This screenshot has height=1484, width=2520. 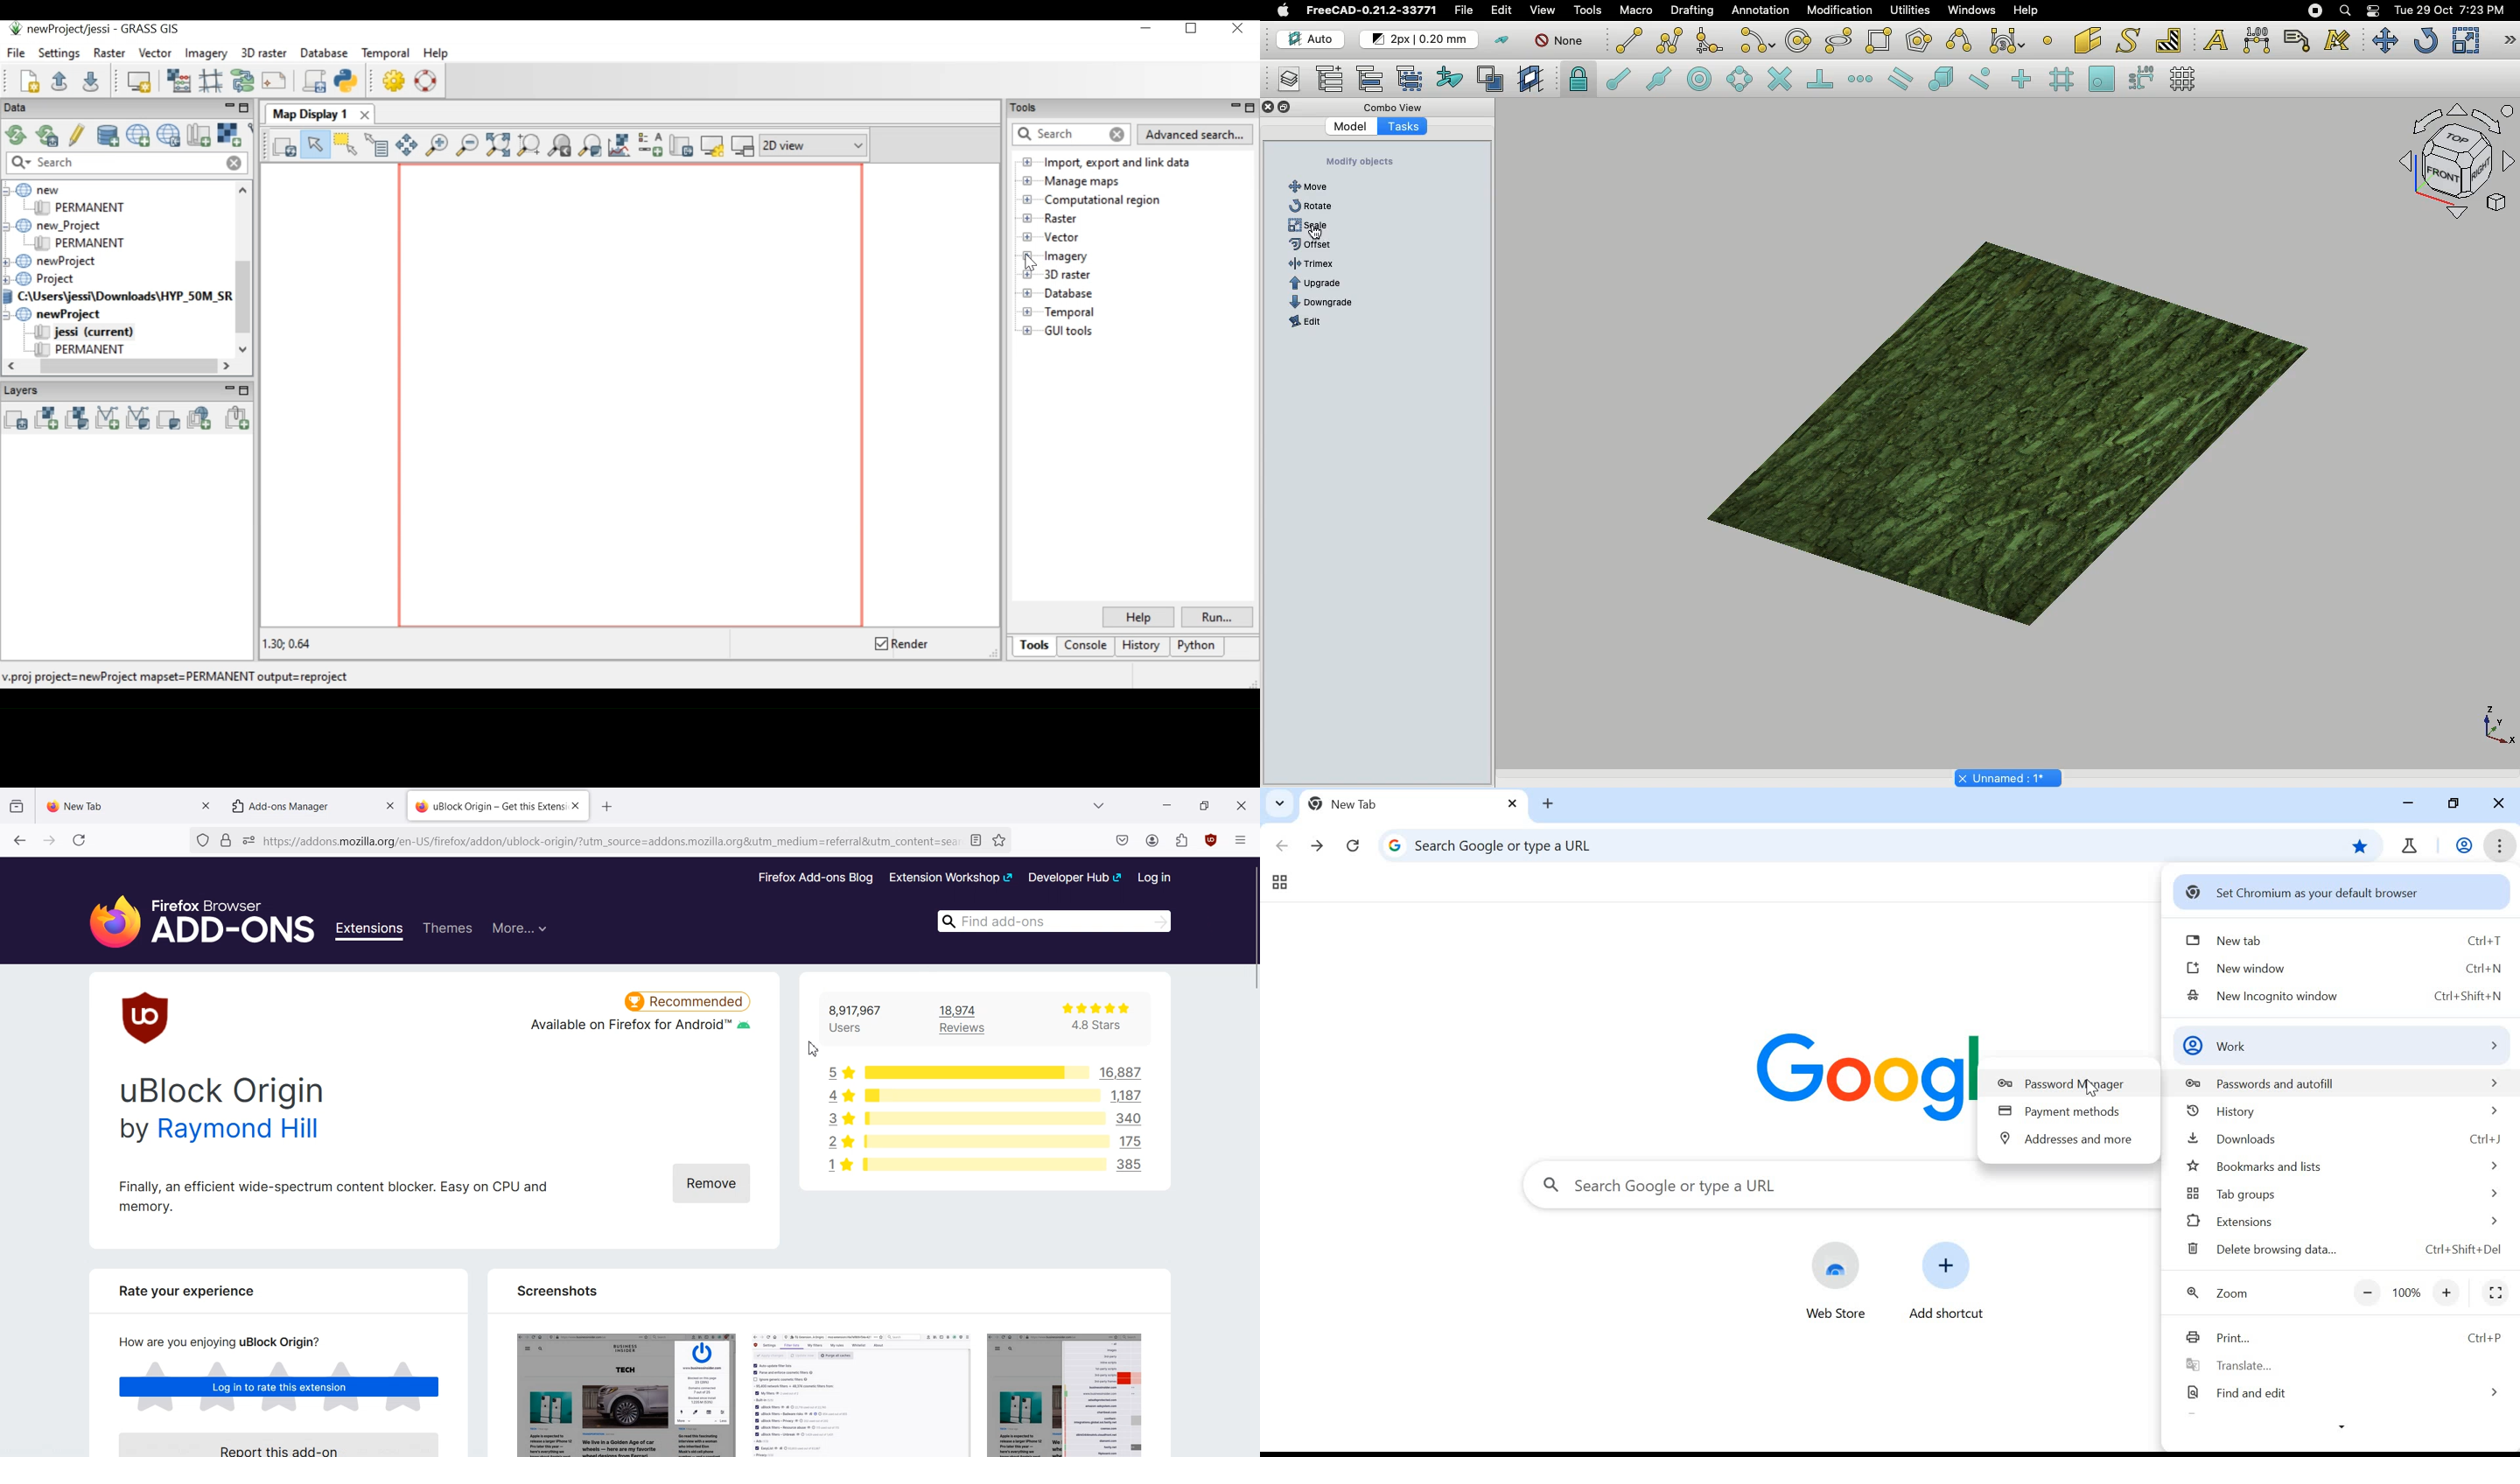 What do you see at coordinates (810, 1051) in the screenshot?
I see `Cursor` at bounding box center [810, 1051].